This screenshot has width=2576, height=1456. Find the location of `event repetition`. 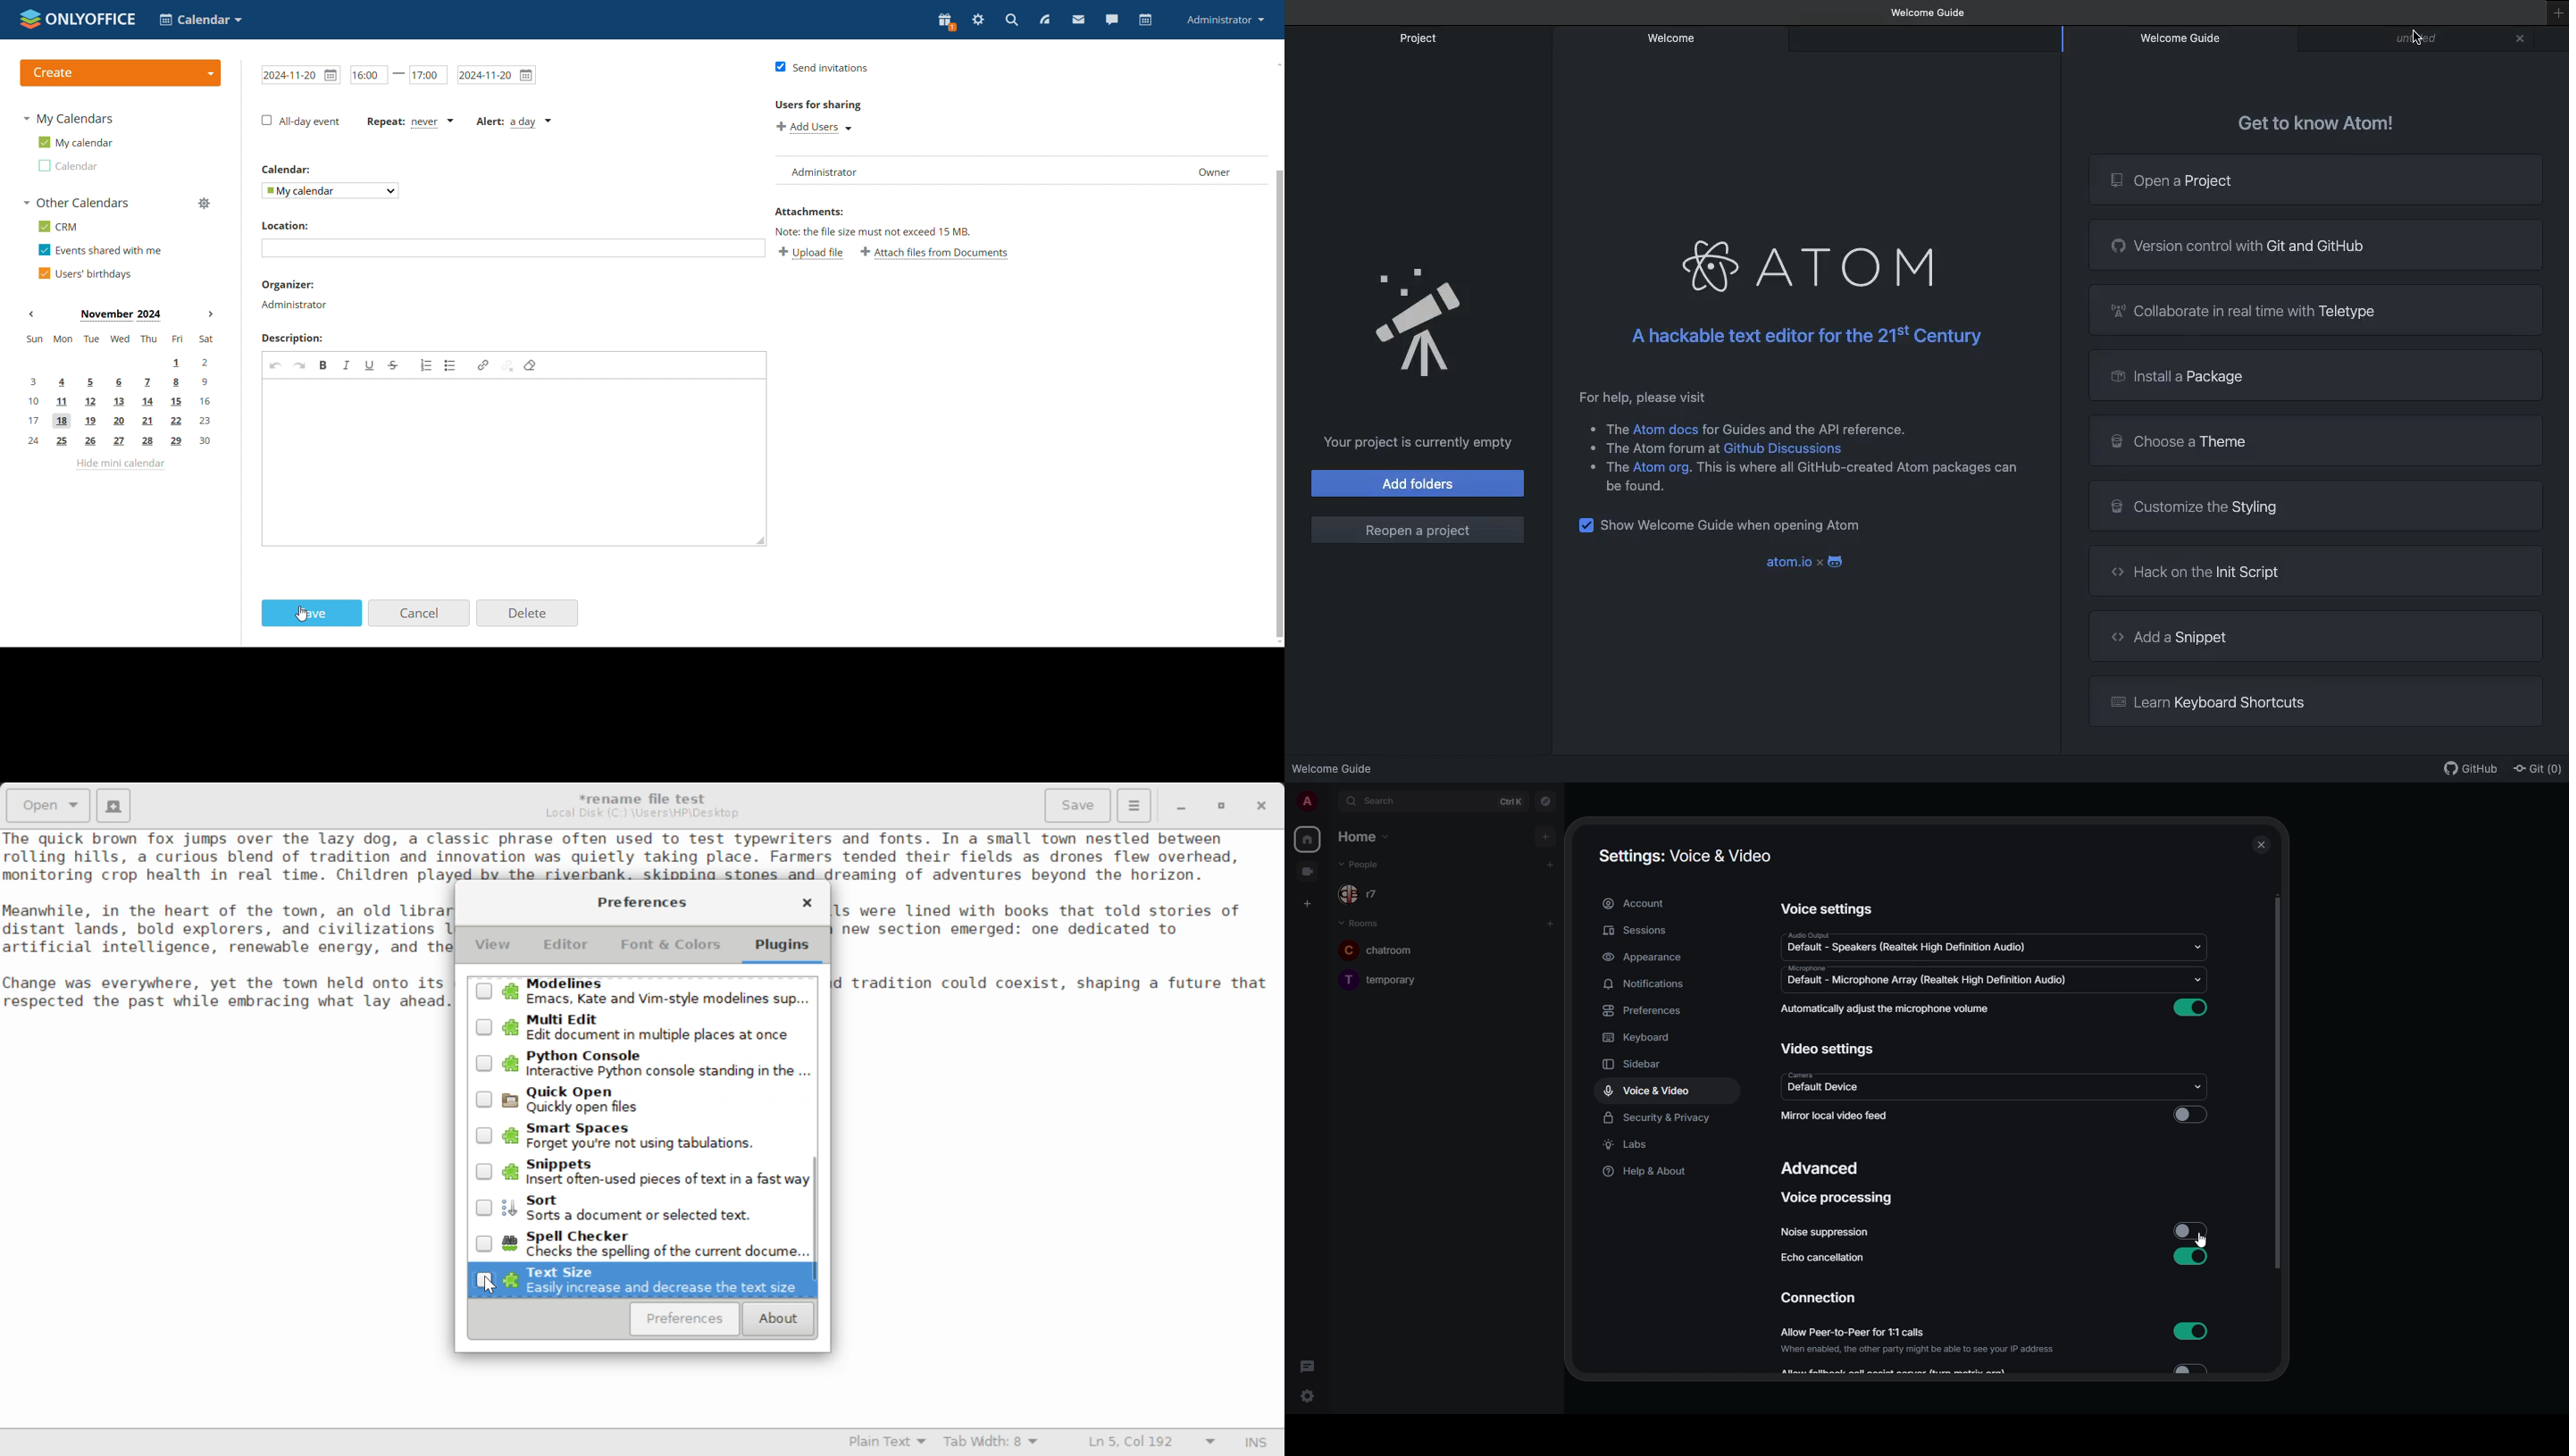

event repetition is located at coordinates (409, 122).